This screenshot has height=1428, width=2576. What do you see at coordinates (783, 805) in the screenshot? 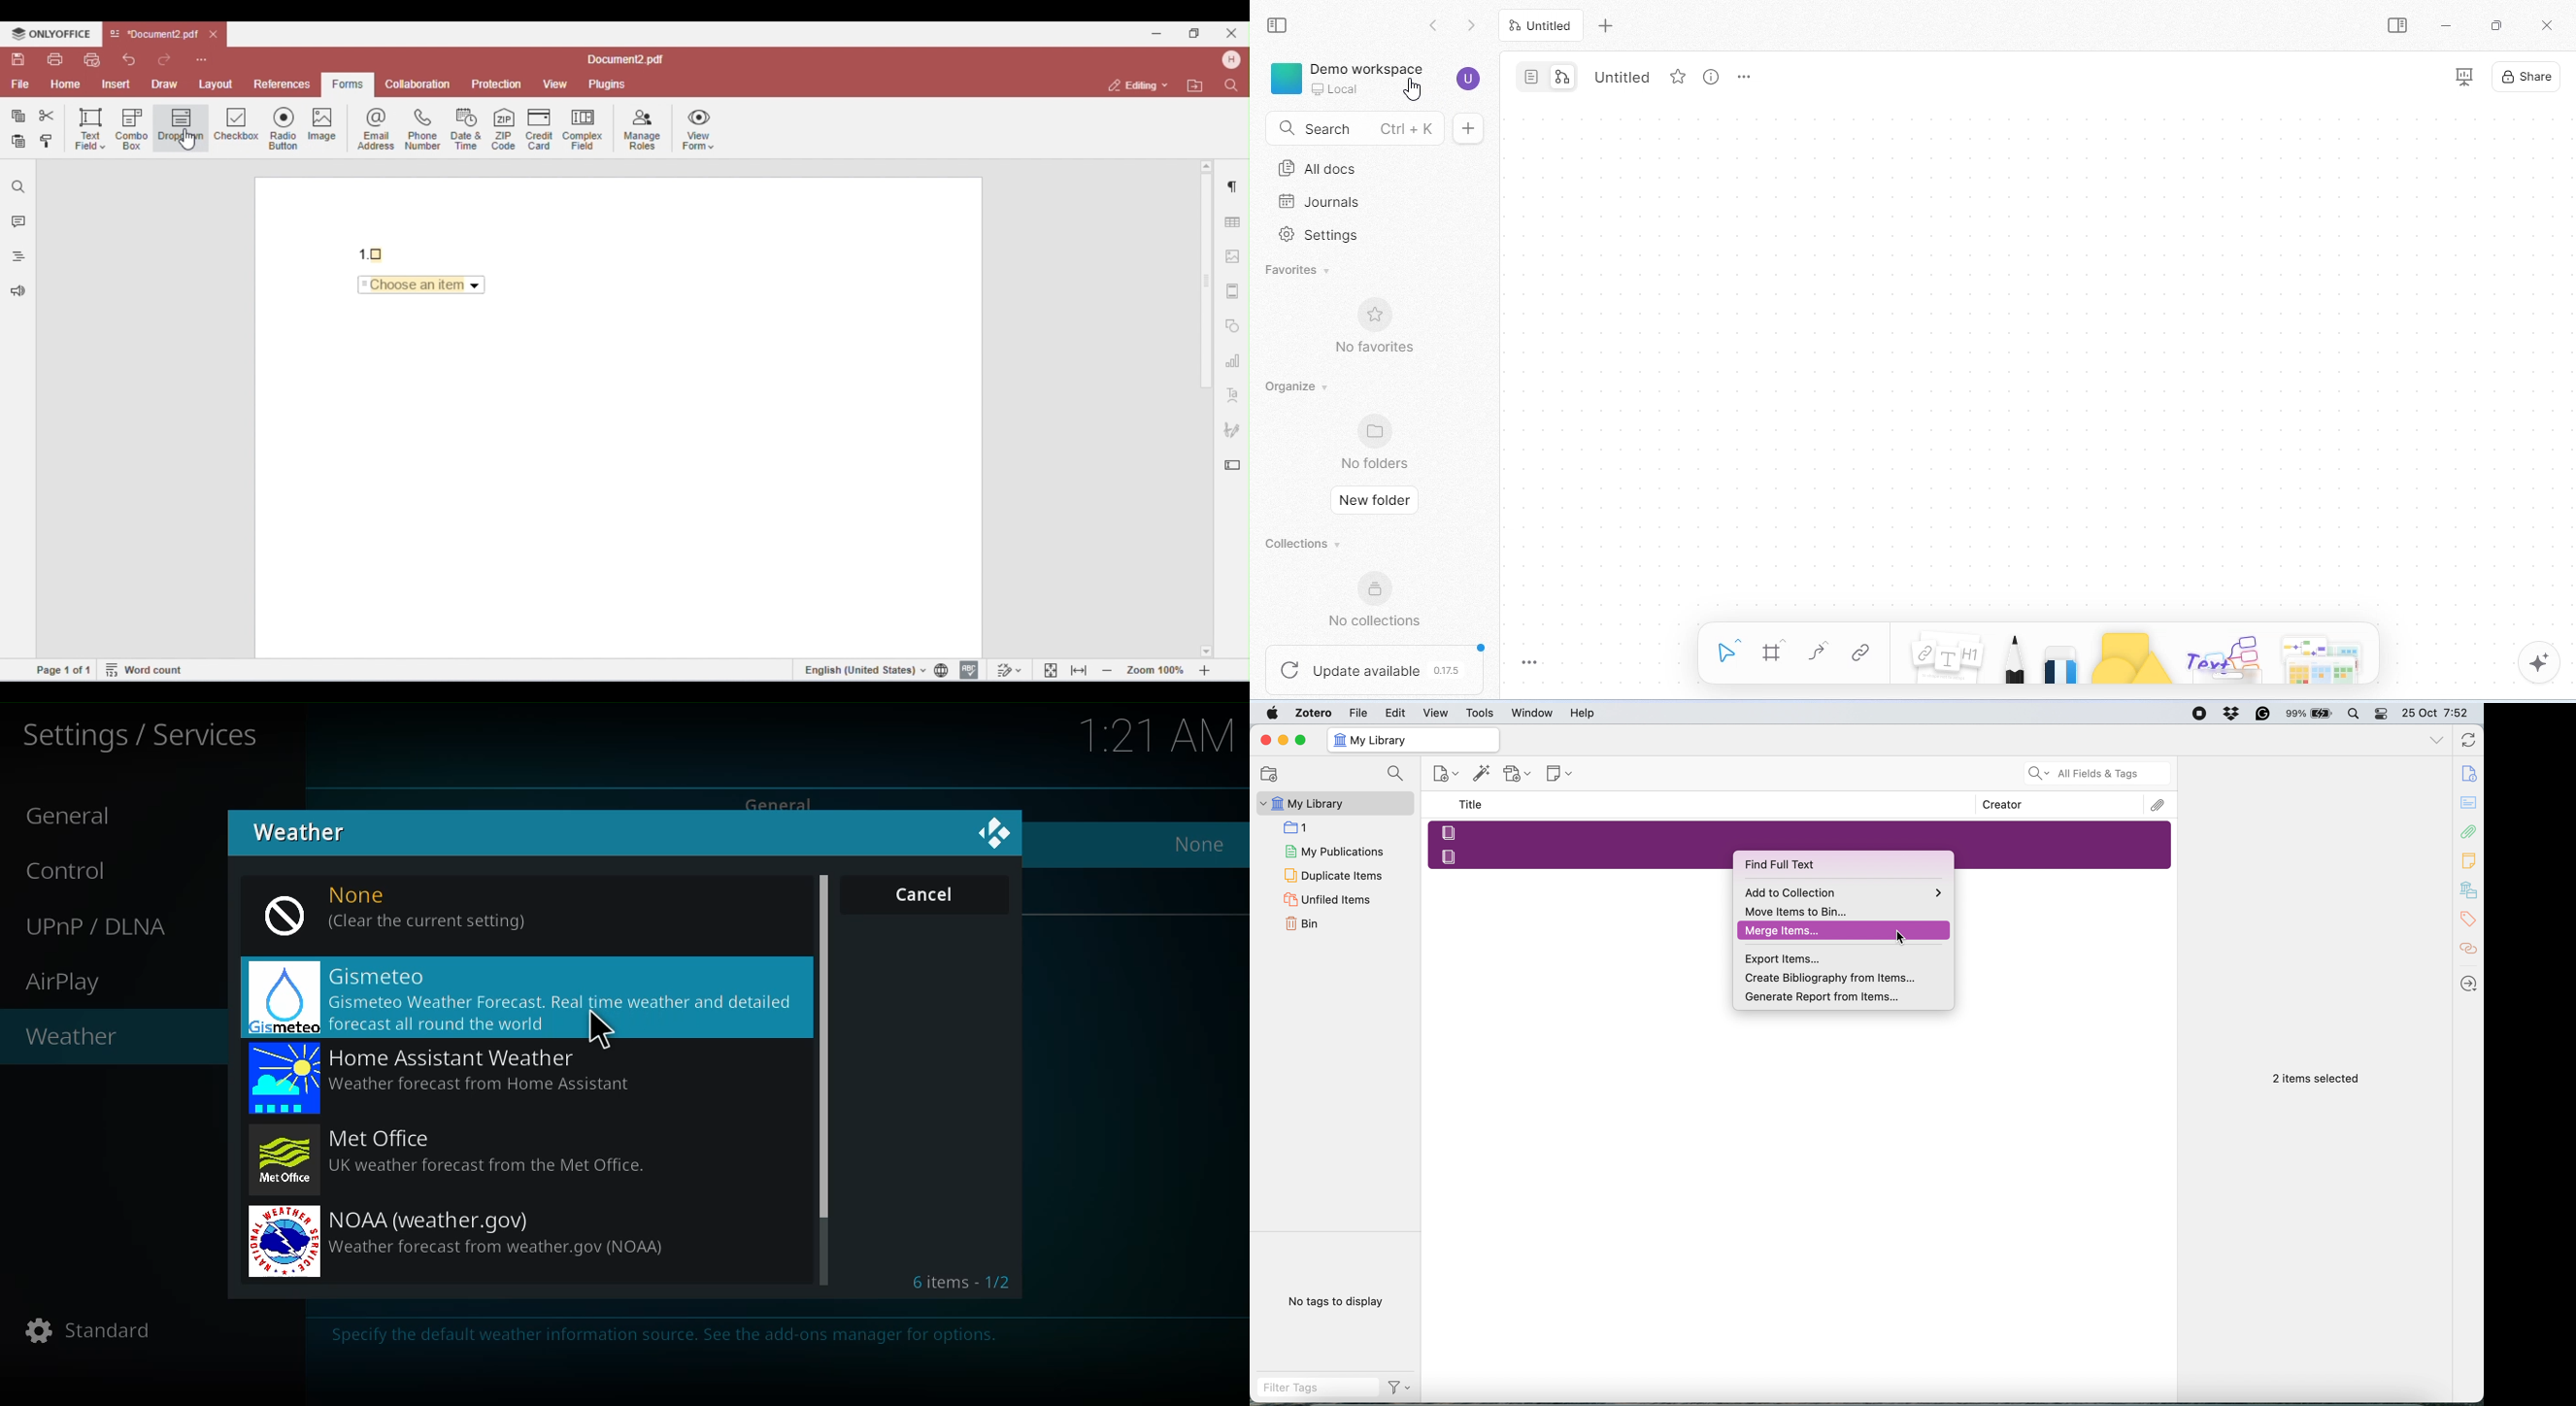
I see `general` at bounding box center [783, 805].